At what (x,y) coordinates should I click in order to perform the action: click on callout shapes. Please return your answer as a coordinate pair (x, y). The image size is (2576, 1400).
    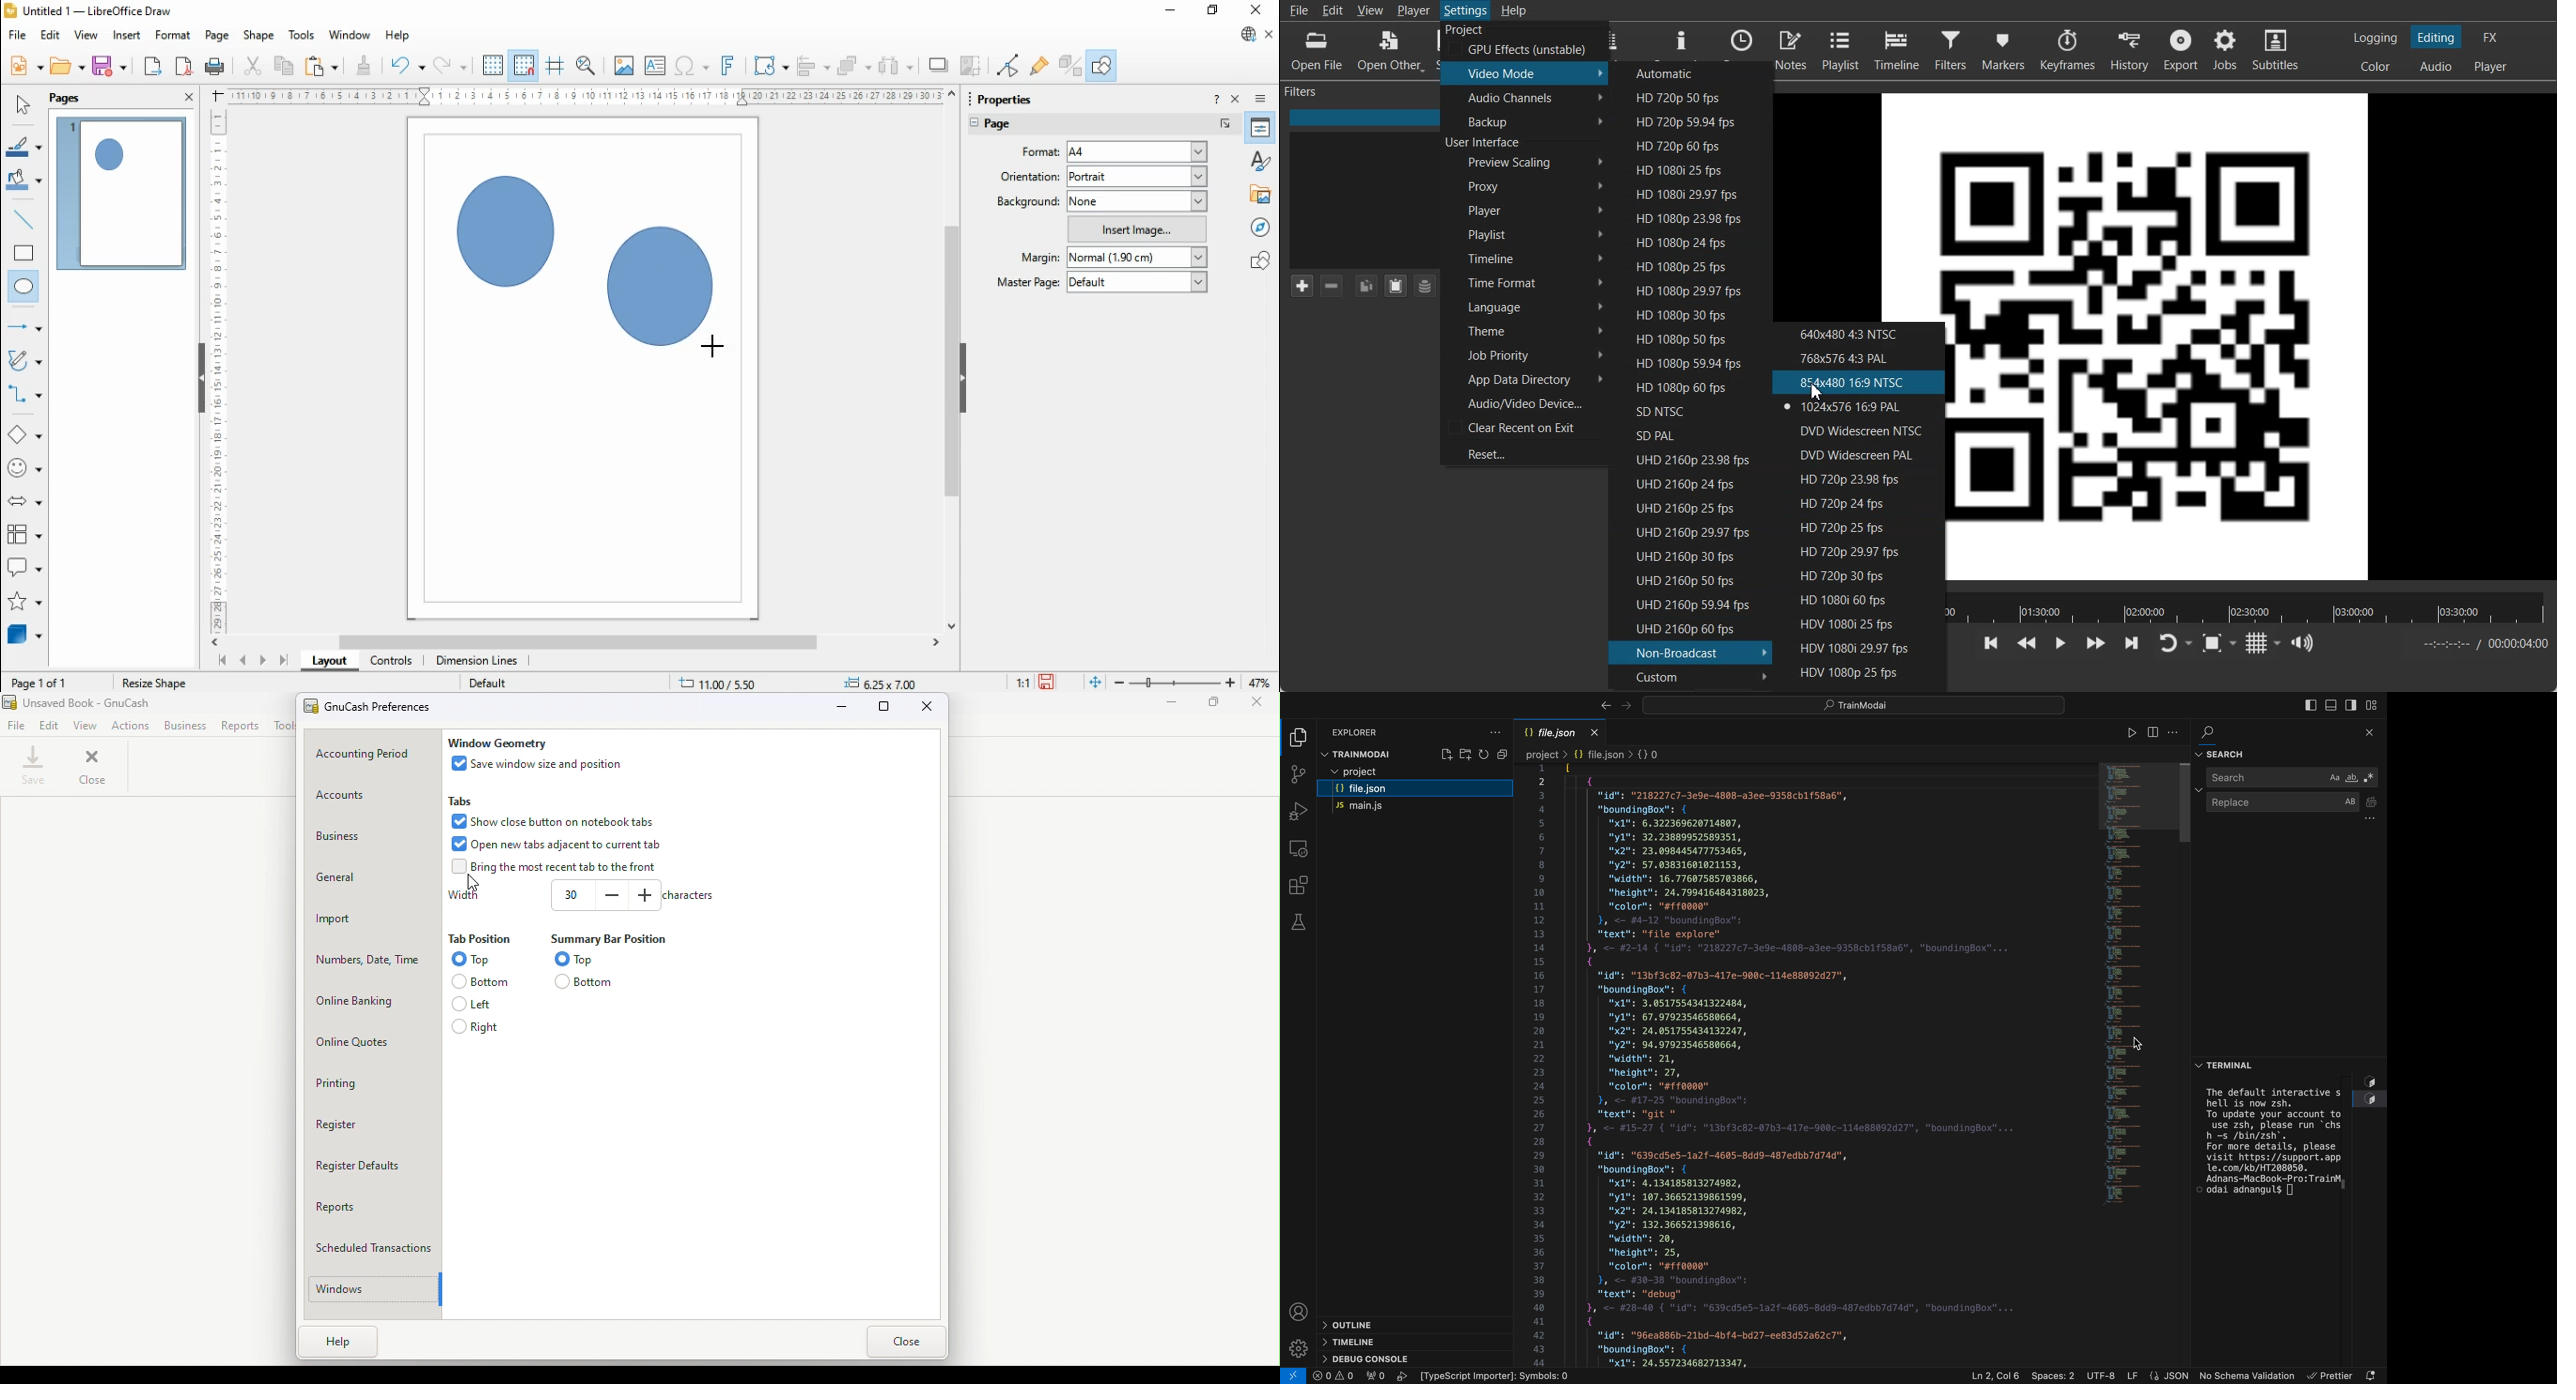
    Looking at the image, I should click on (26, 570).